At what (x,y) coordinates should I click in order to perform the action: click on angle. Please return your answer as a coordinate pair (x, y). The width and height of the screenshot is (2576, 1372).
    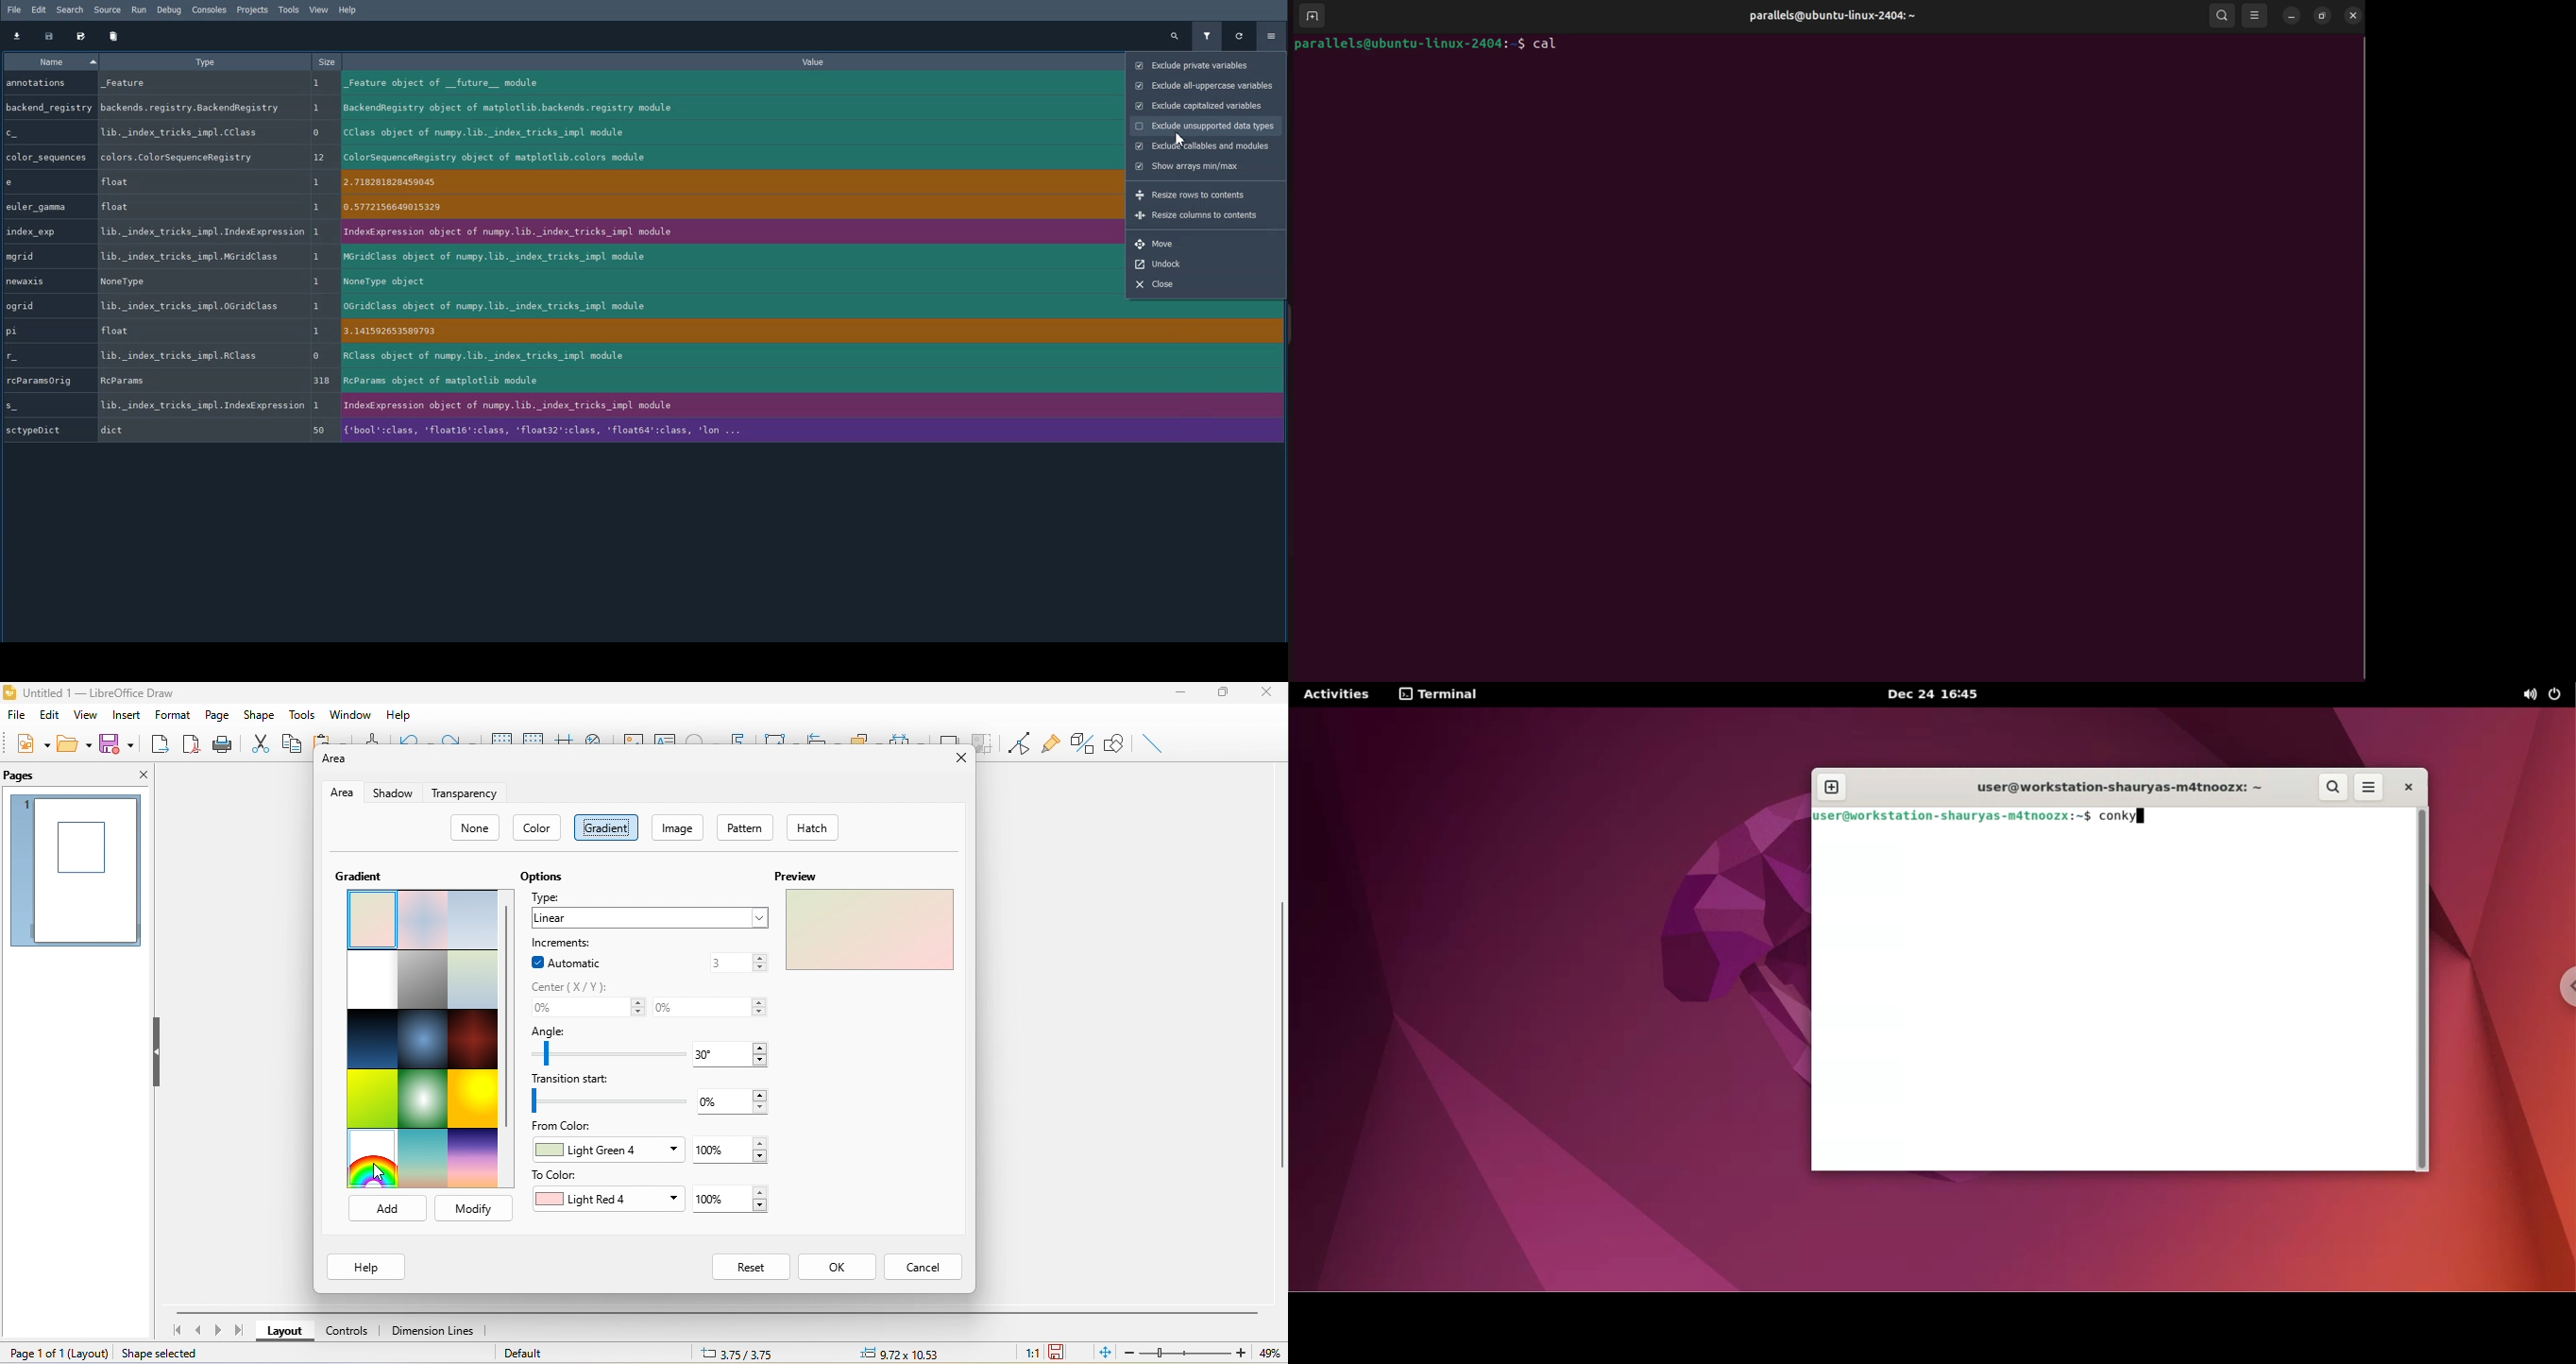
    Looking at the image, I should click on (603, 1046).